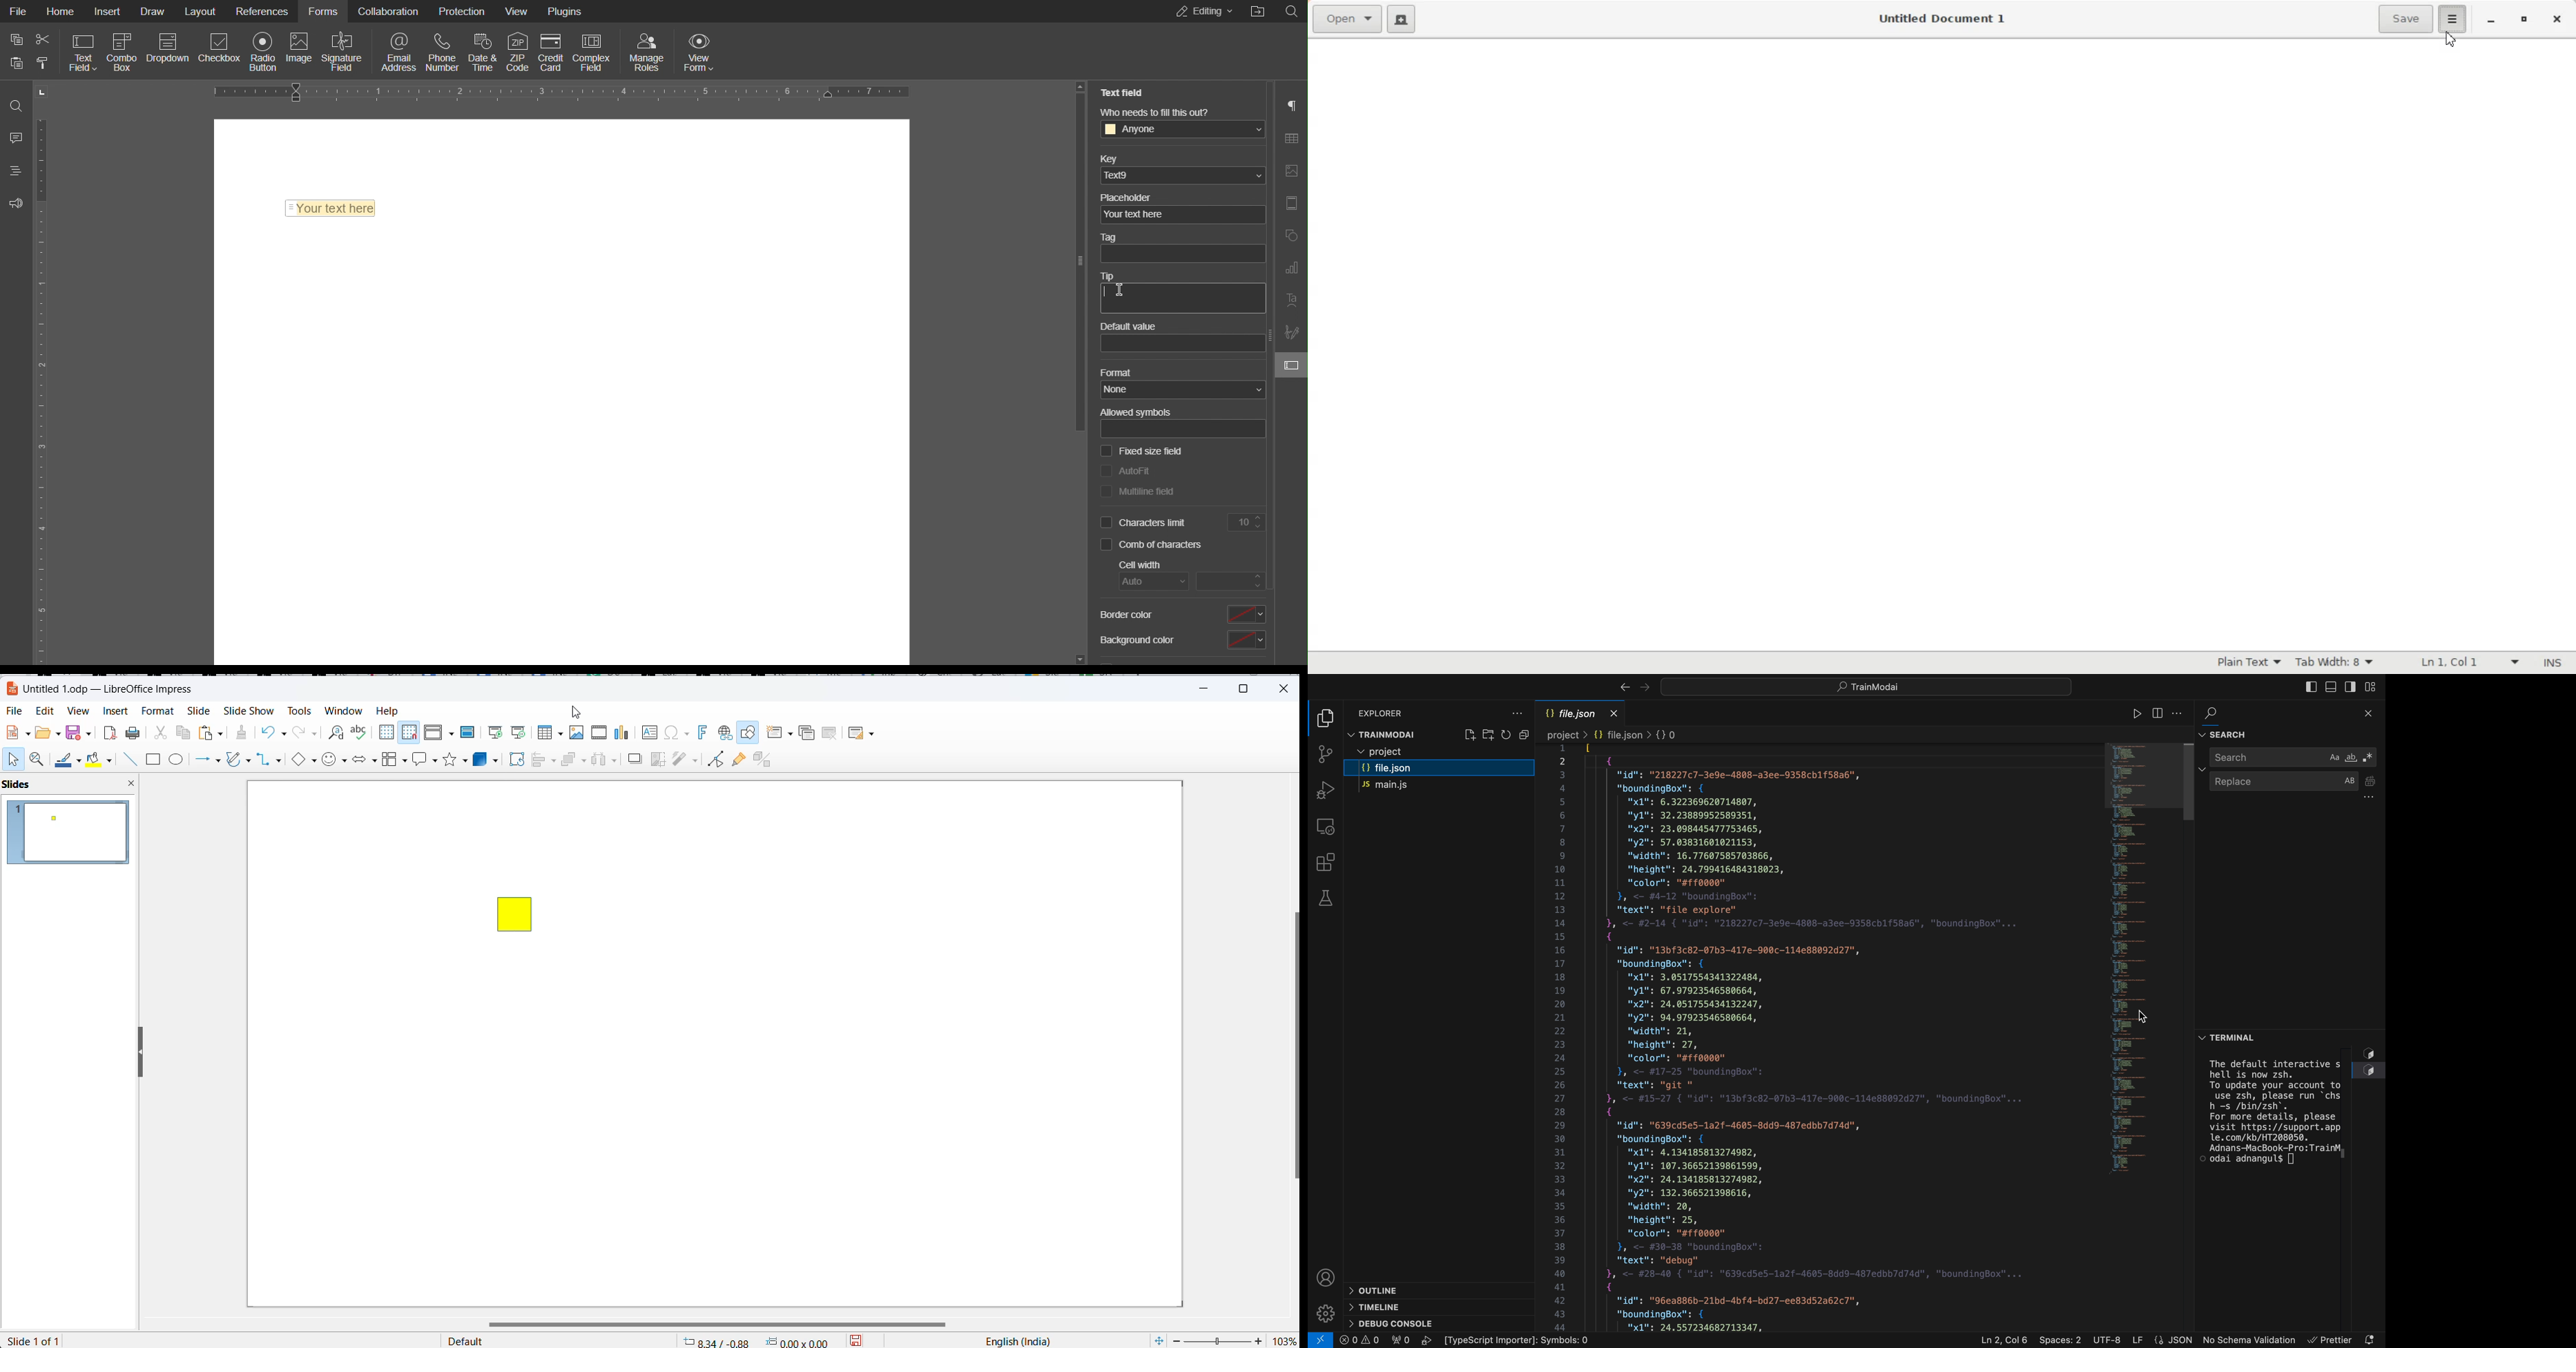 This screenshot has height=1372, width=2576. What do you see at coordinates (269, 760) in the screenshot?
I see `connectors` at bounding box center [269, 760].